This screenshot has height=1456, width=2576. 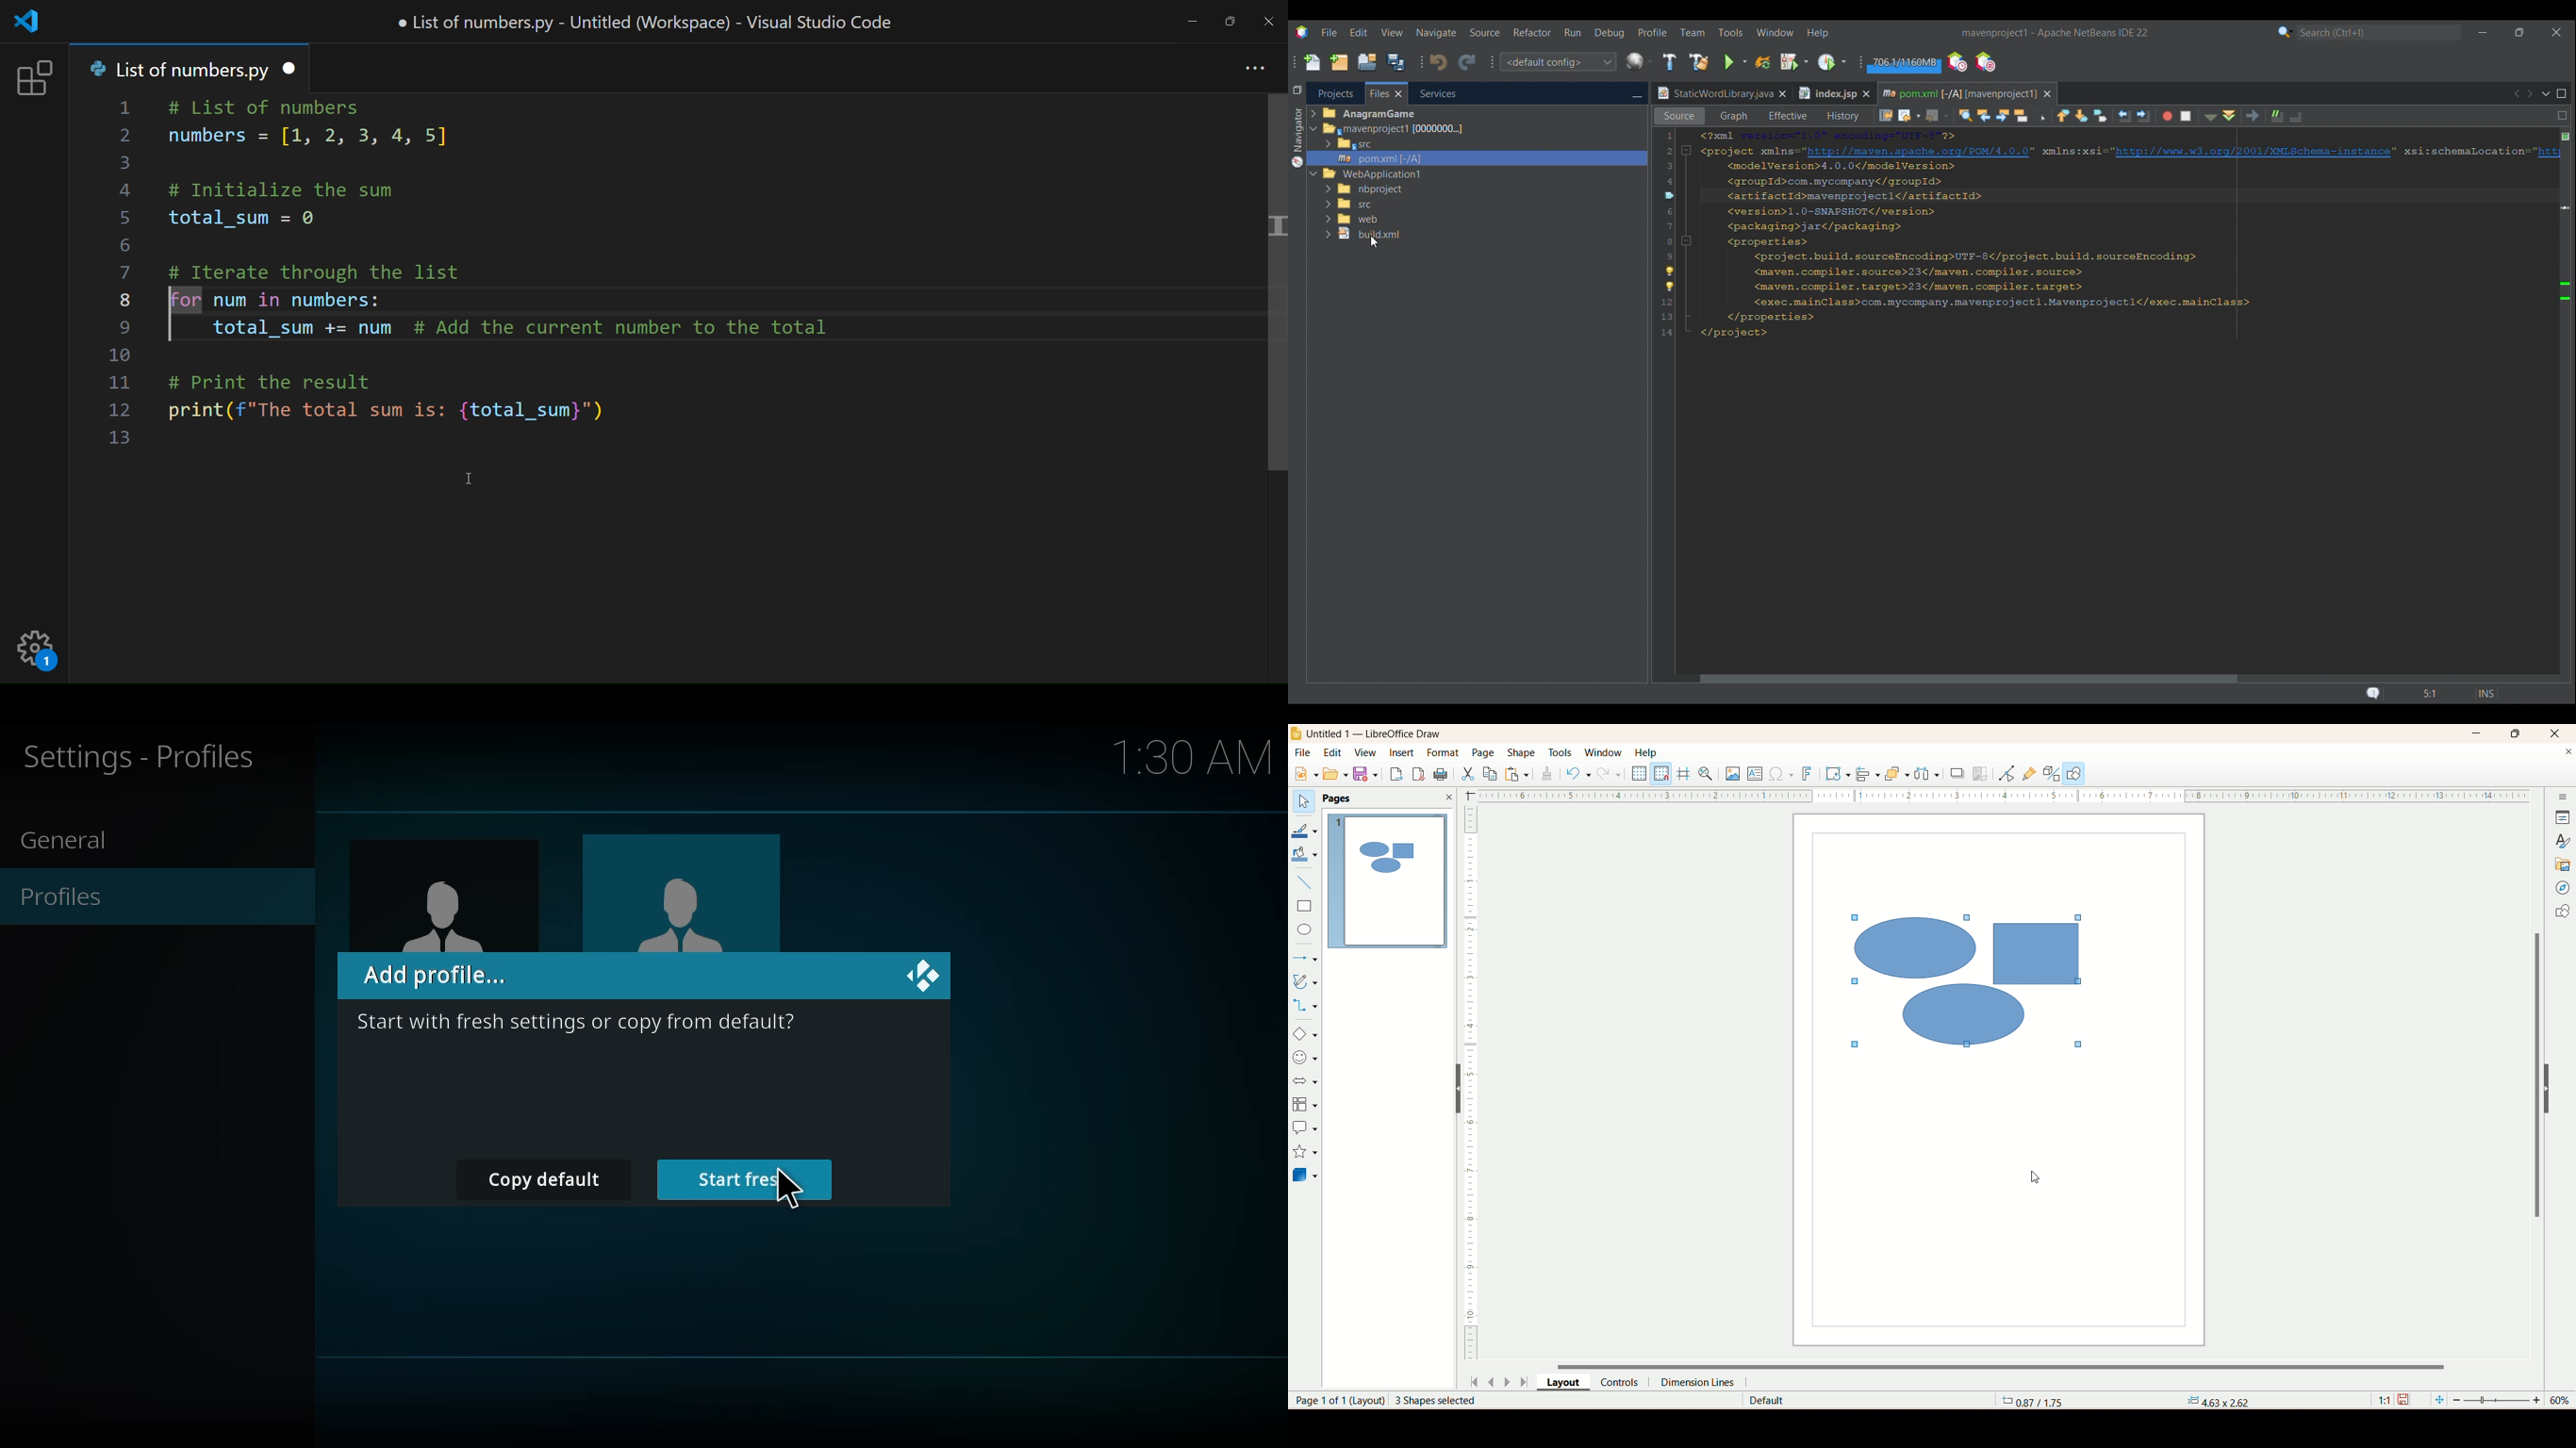 I want to click on Shift line left, so click(x=2123, y=121).